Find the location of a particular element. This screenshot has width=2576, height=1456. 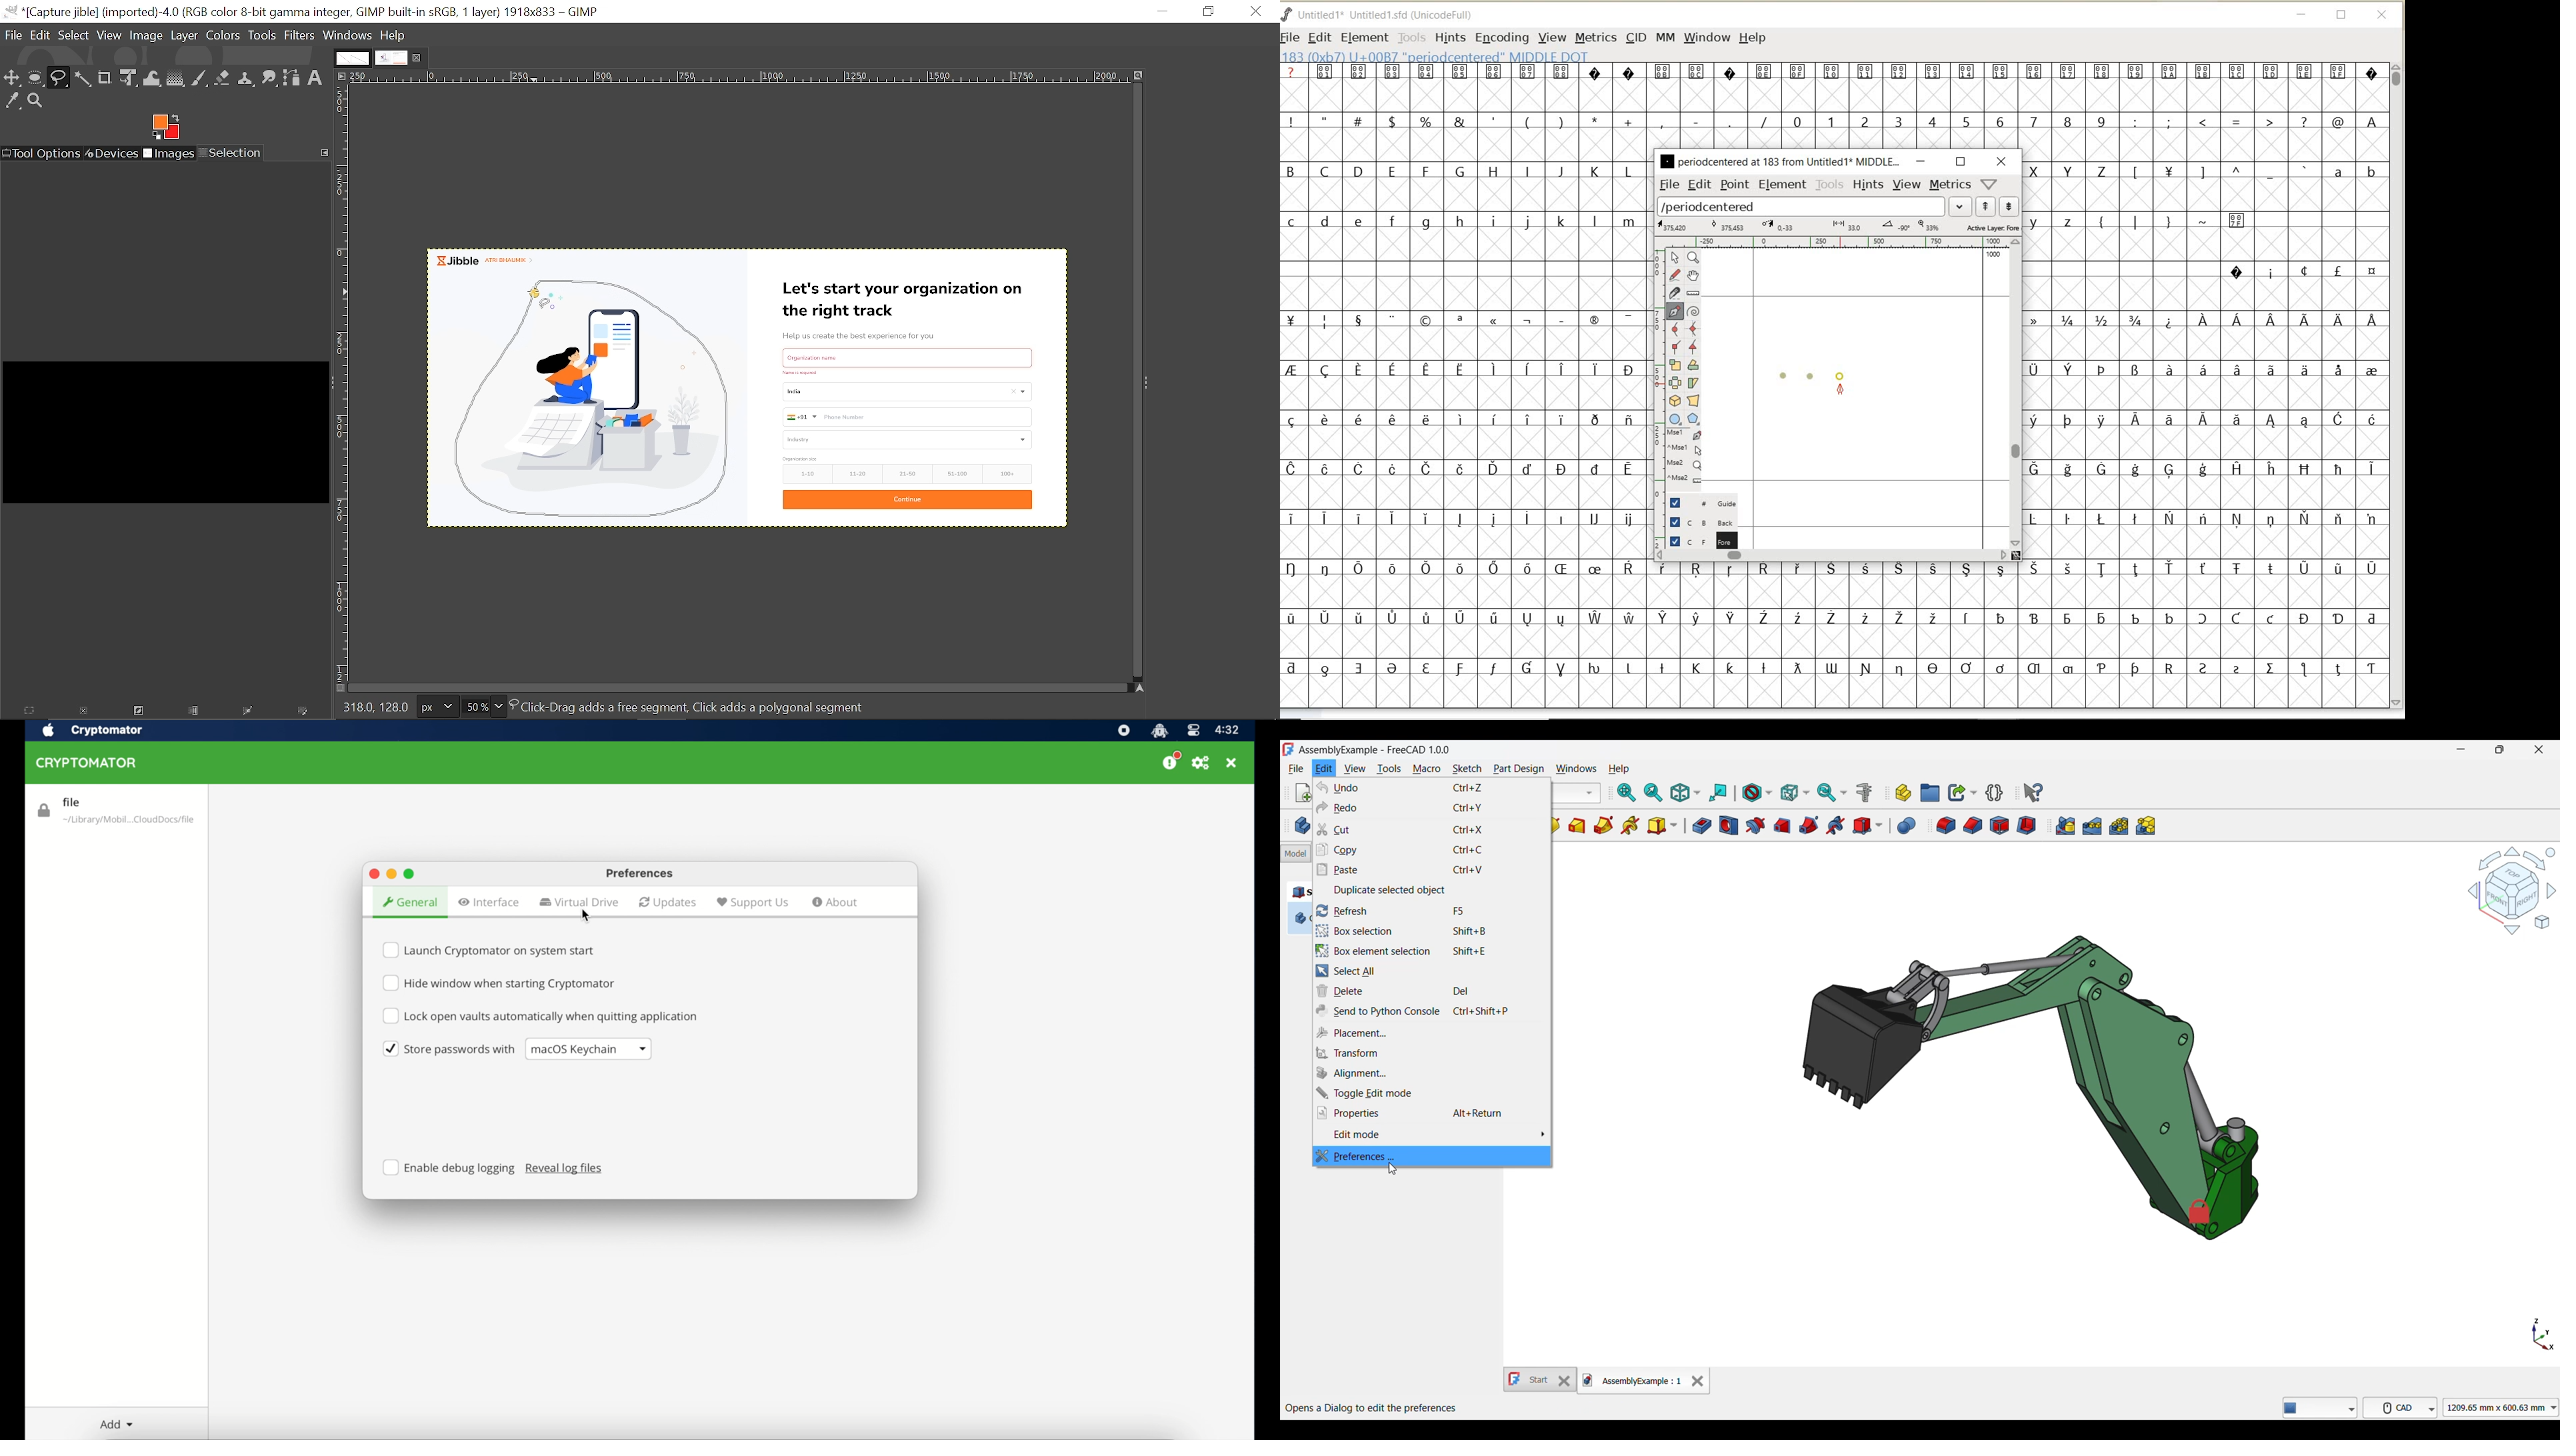

metrics is located at coordinates (1951, 185).